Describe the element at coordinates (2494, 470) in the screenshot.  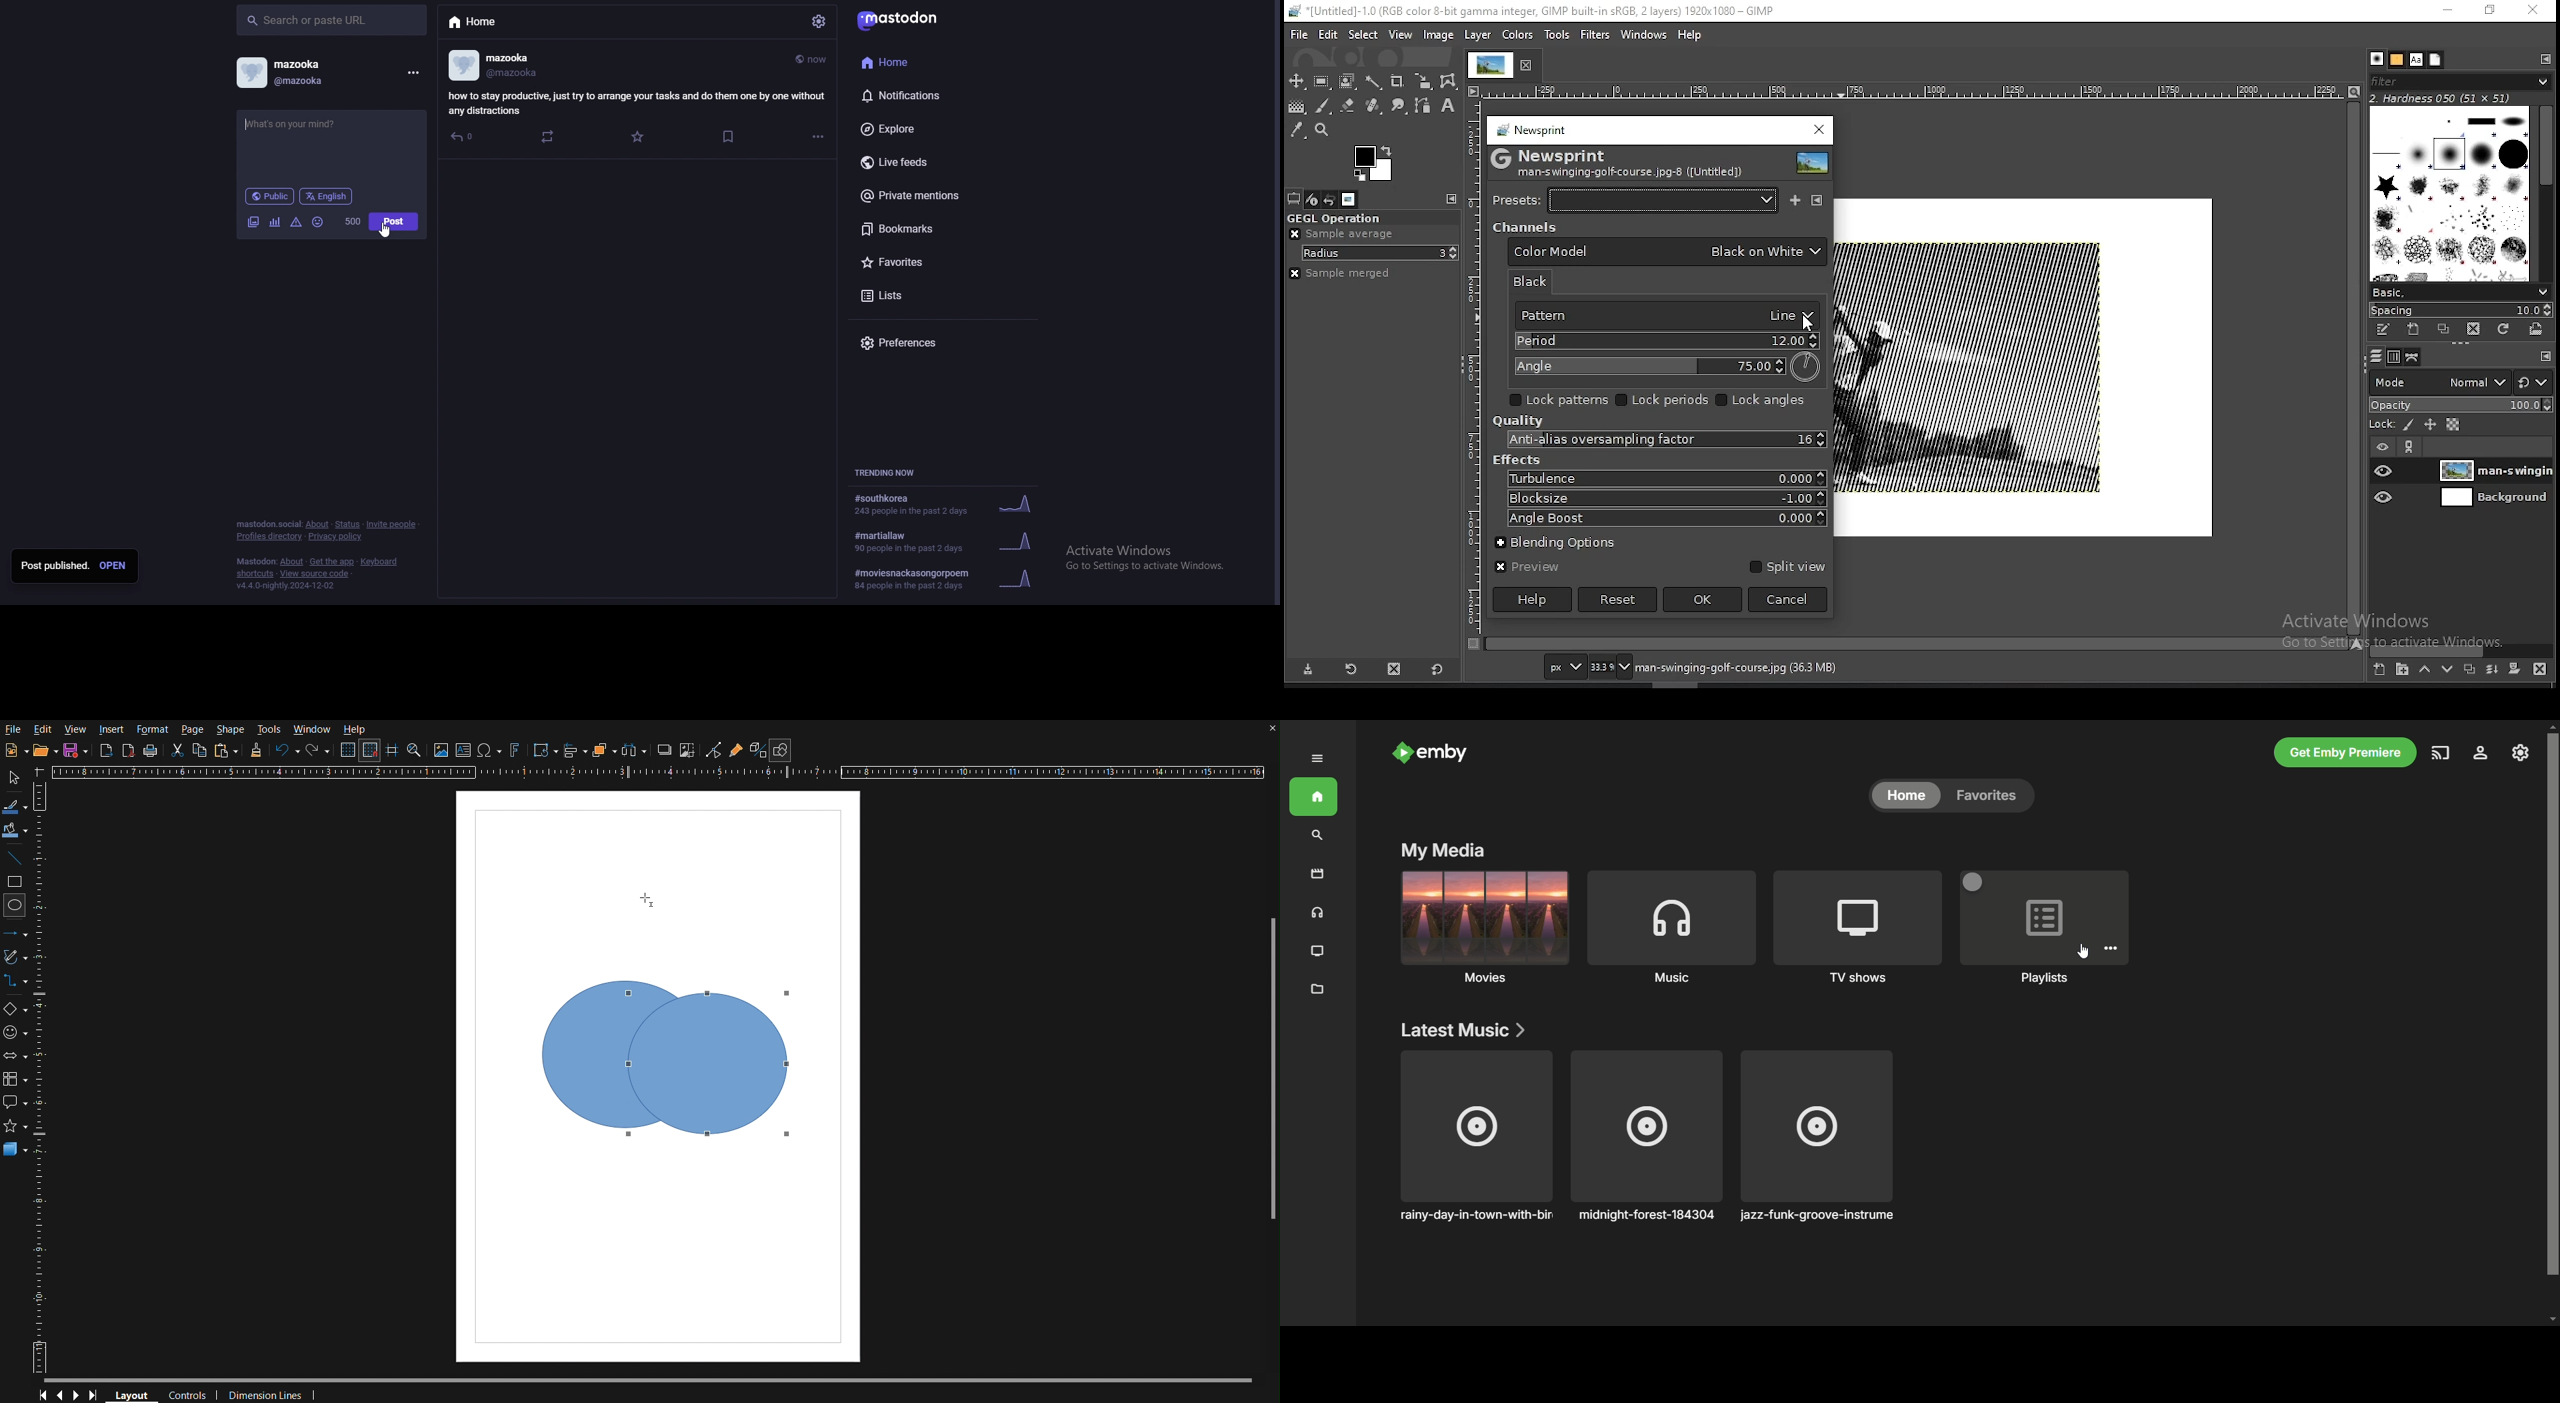
I see `layer` at that location.